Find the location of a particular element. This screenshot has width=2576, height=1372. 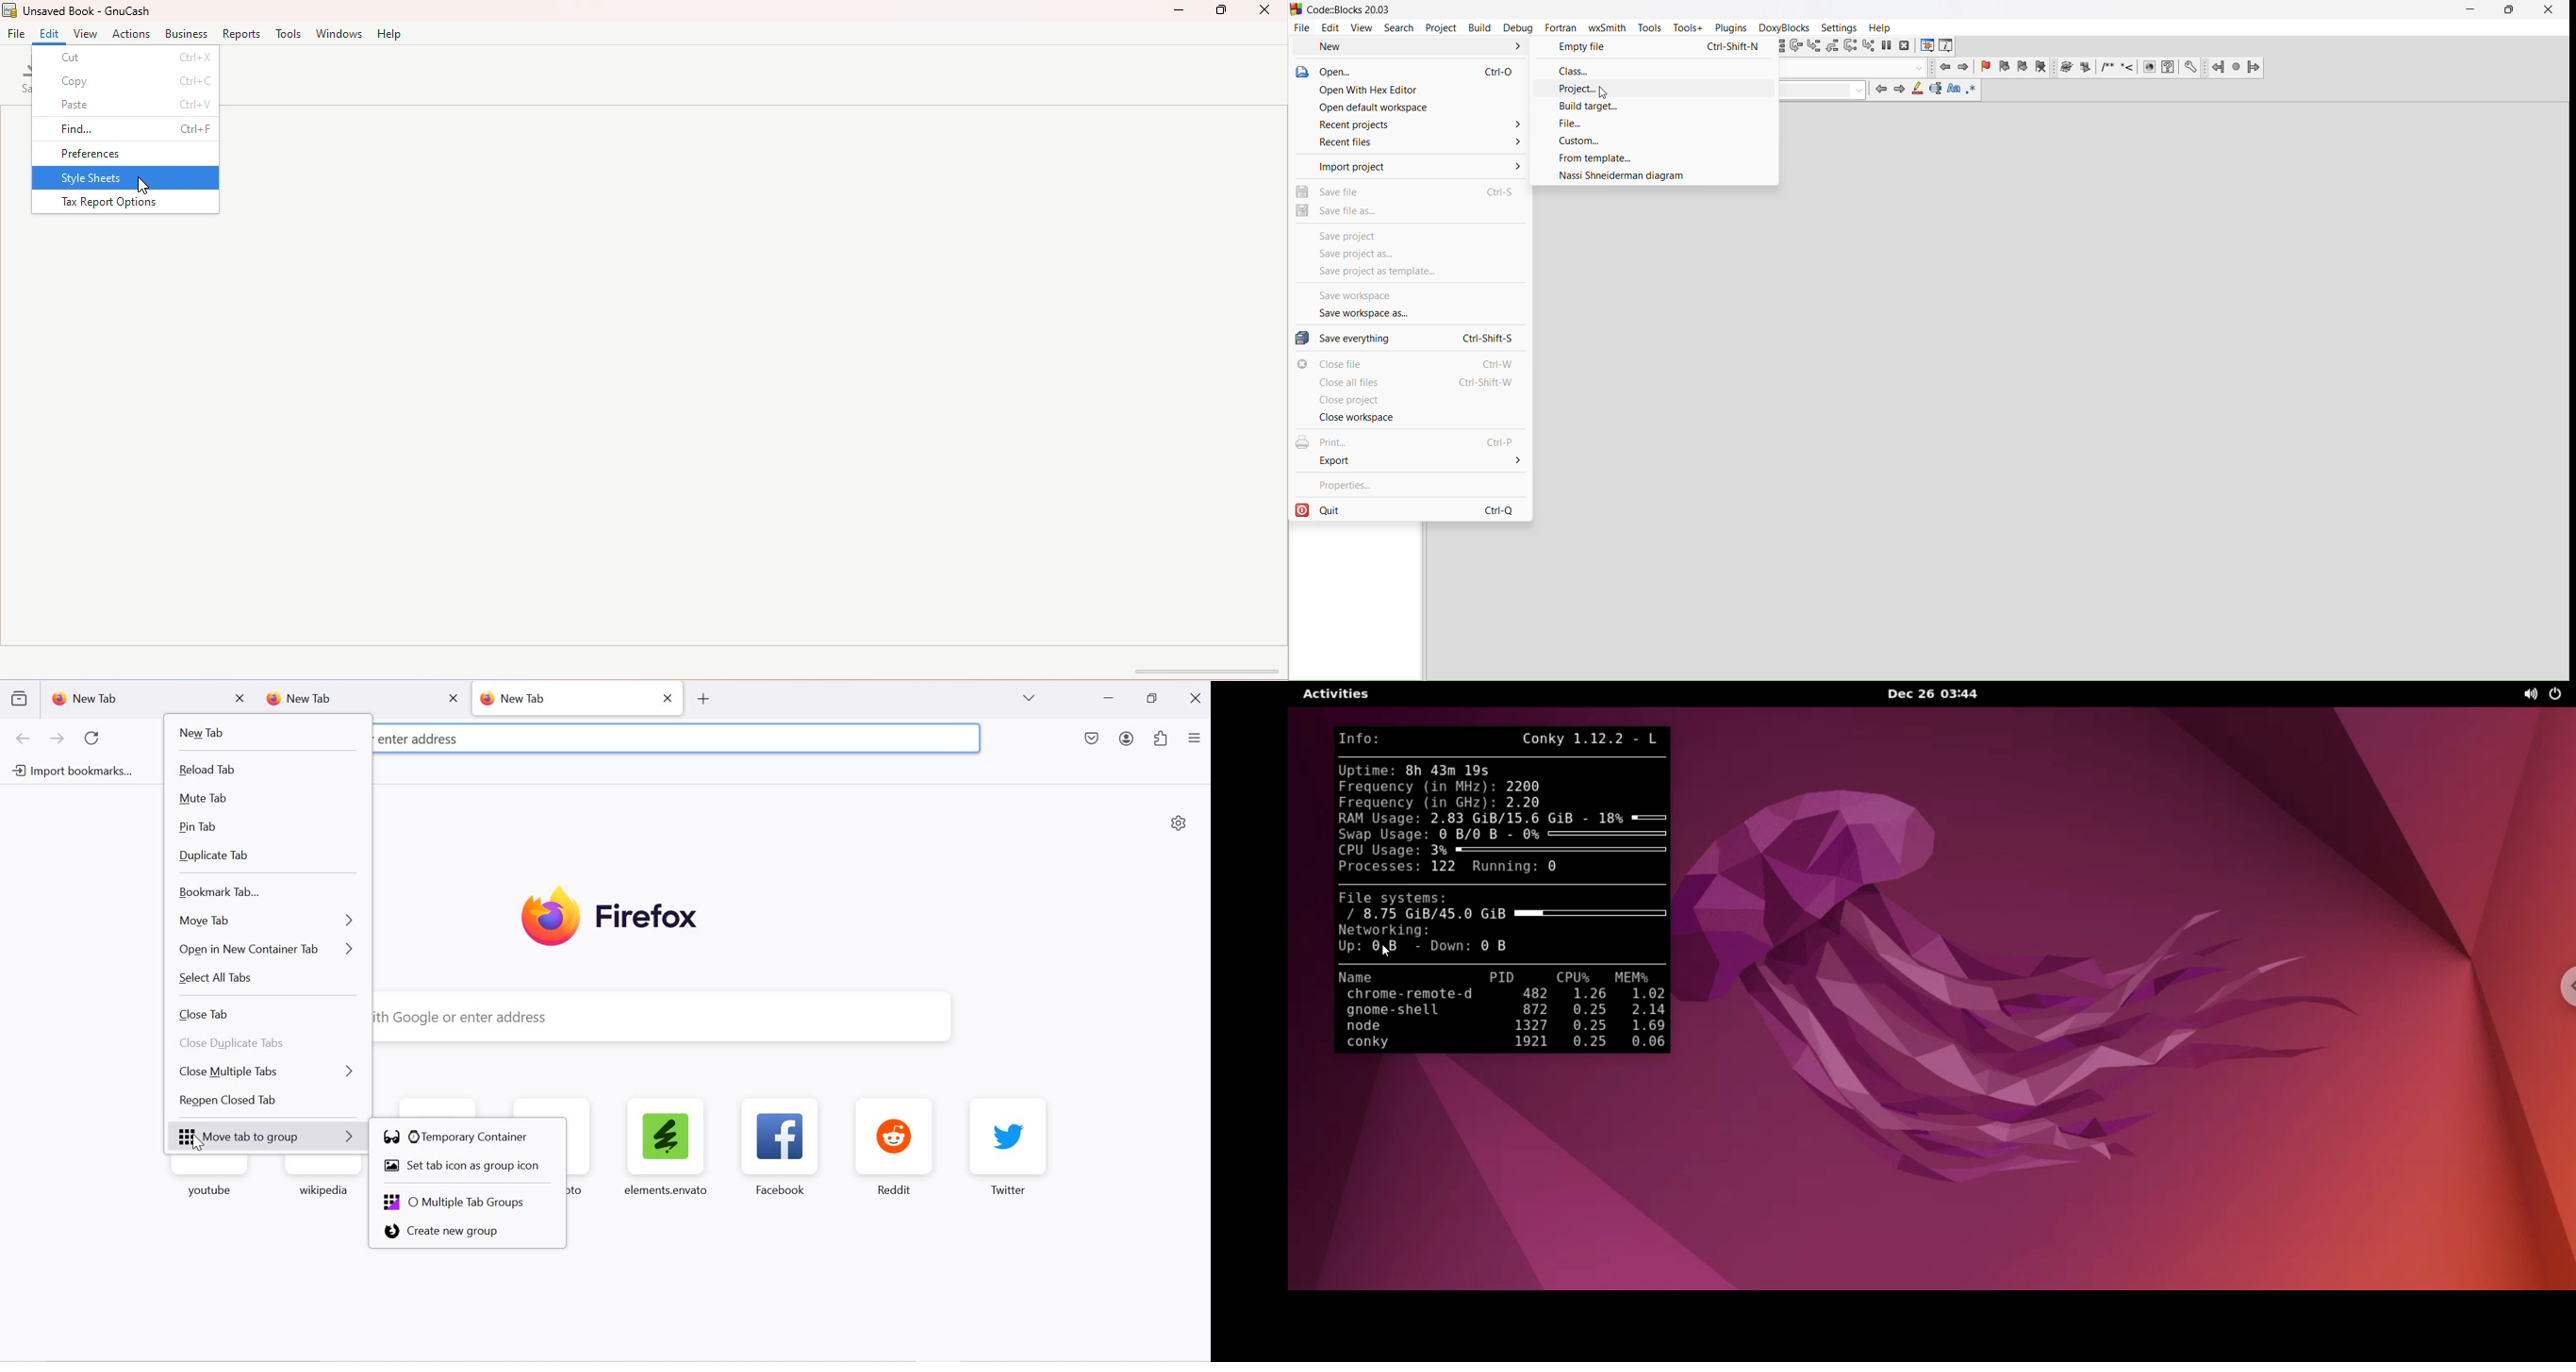

View is located at coordinates (84, 35).